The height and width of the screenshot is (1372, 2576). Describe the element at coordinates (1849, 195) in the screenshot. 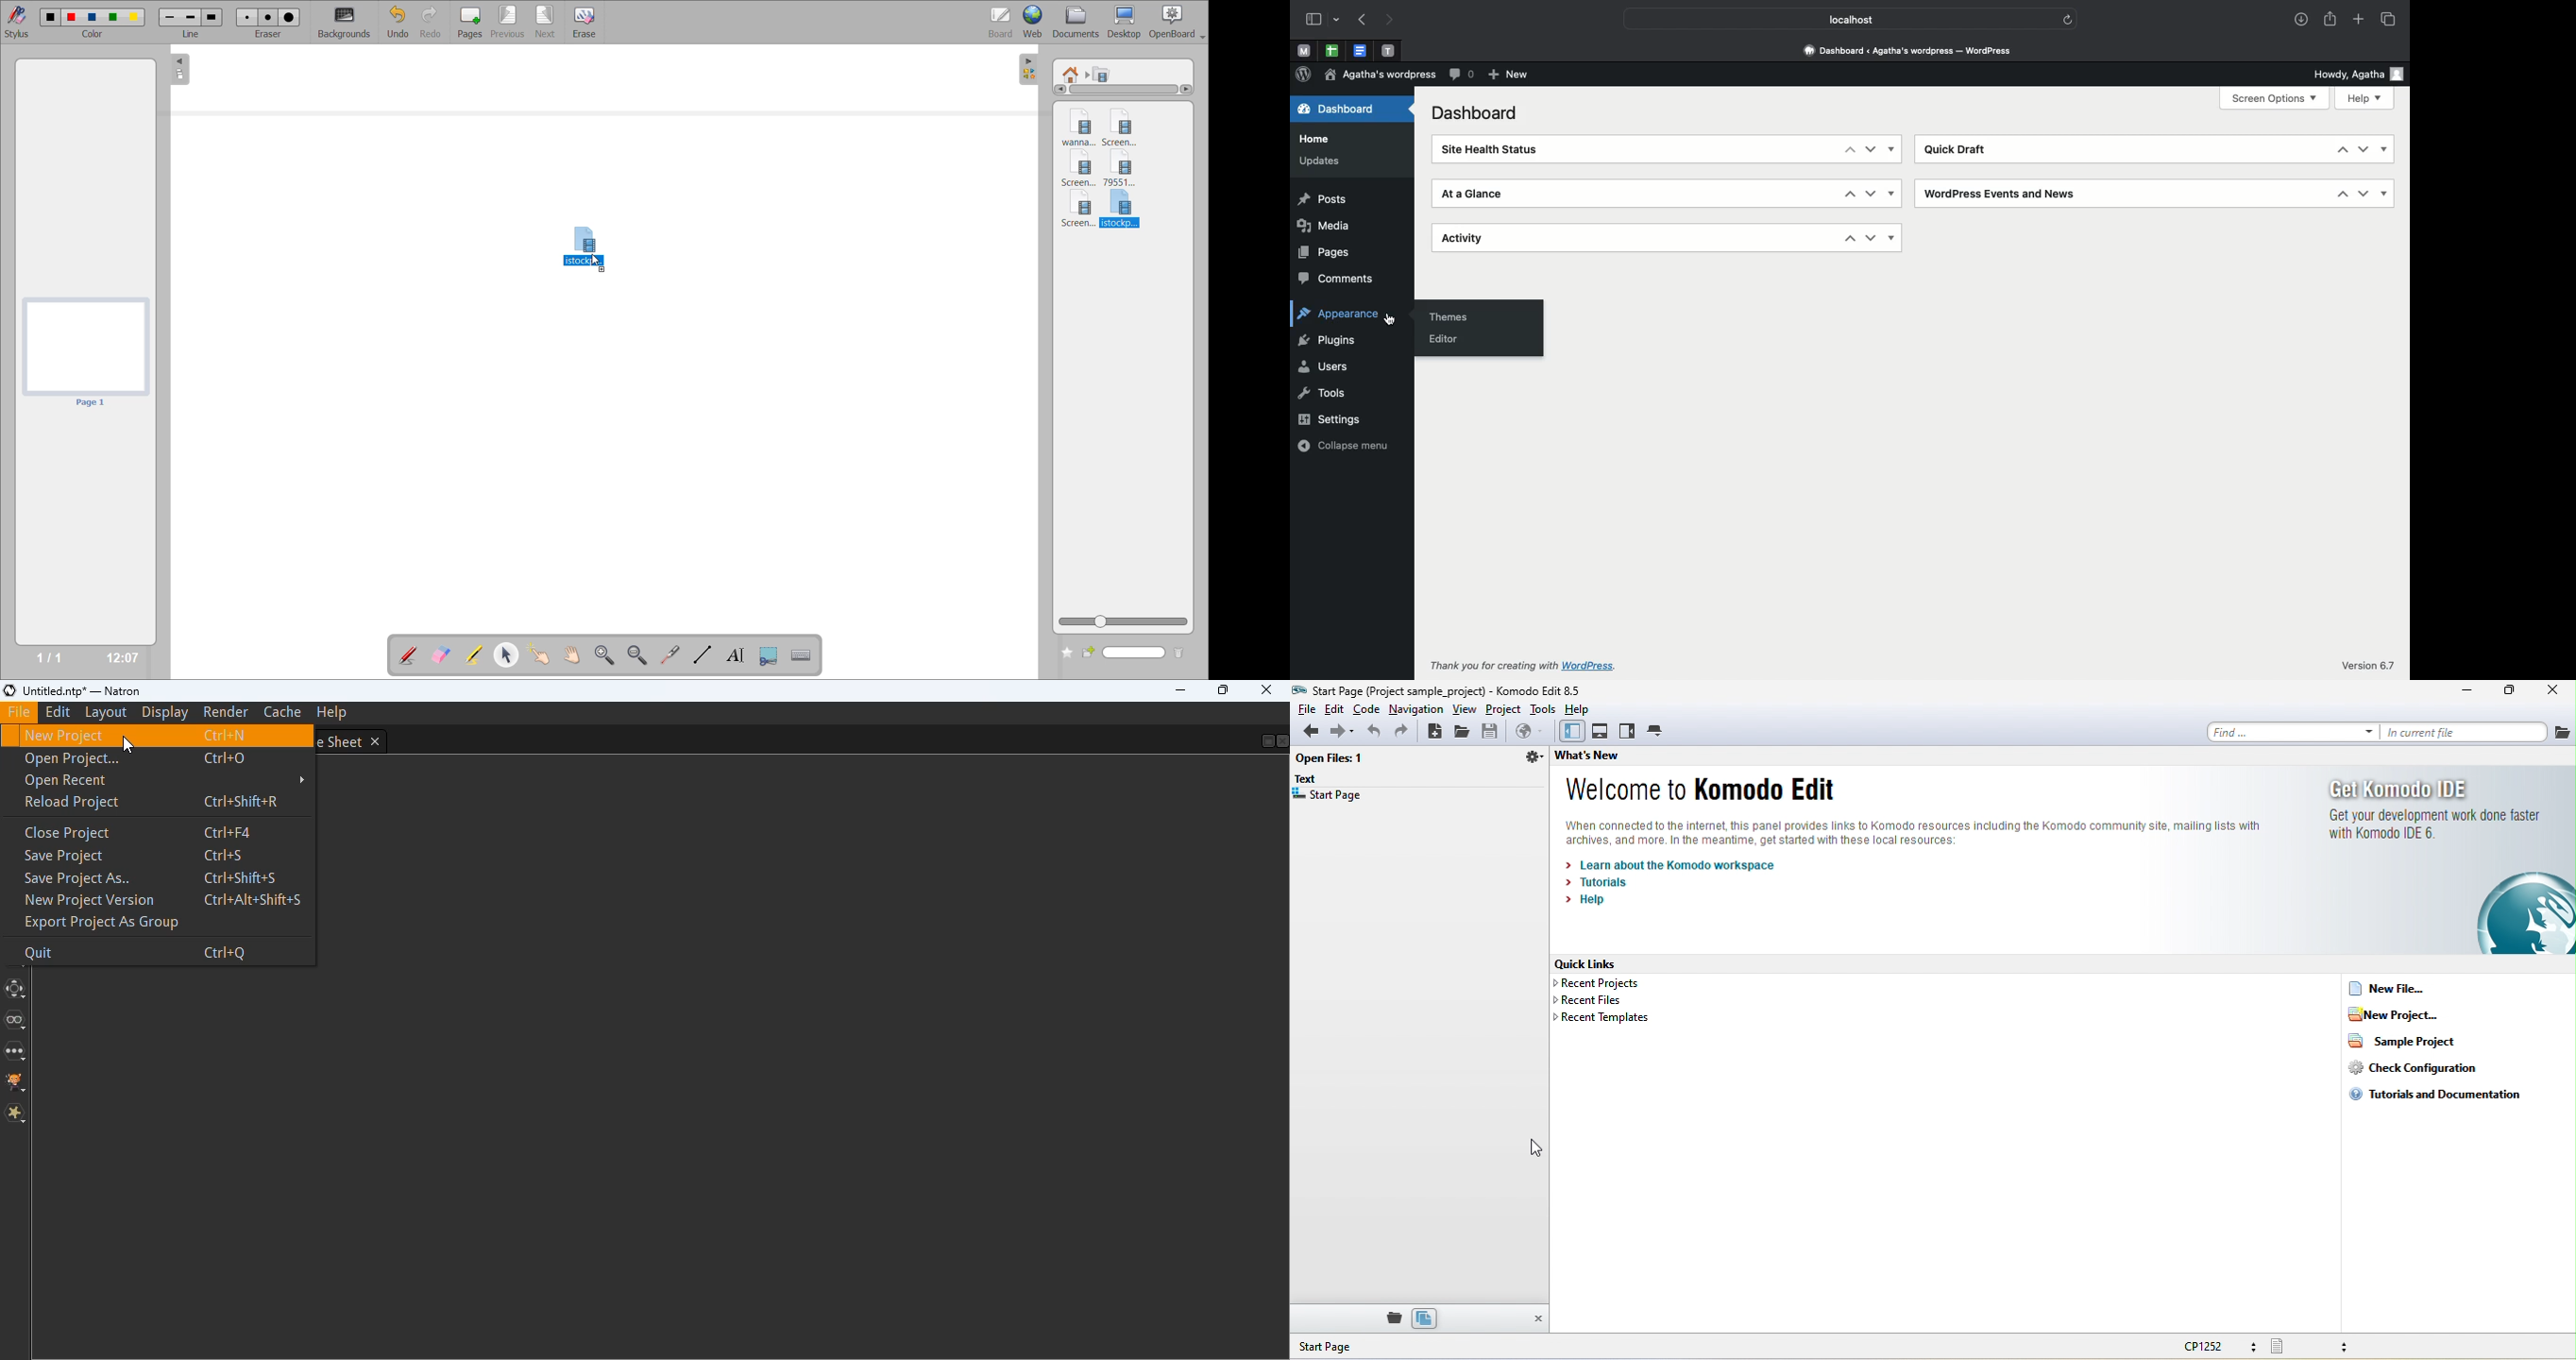

I see `Up` at that location.